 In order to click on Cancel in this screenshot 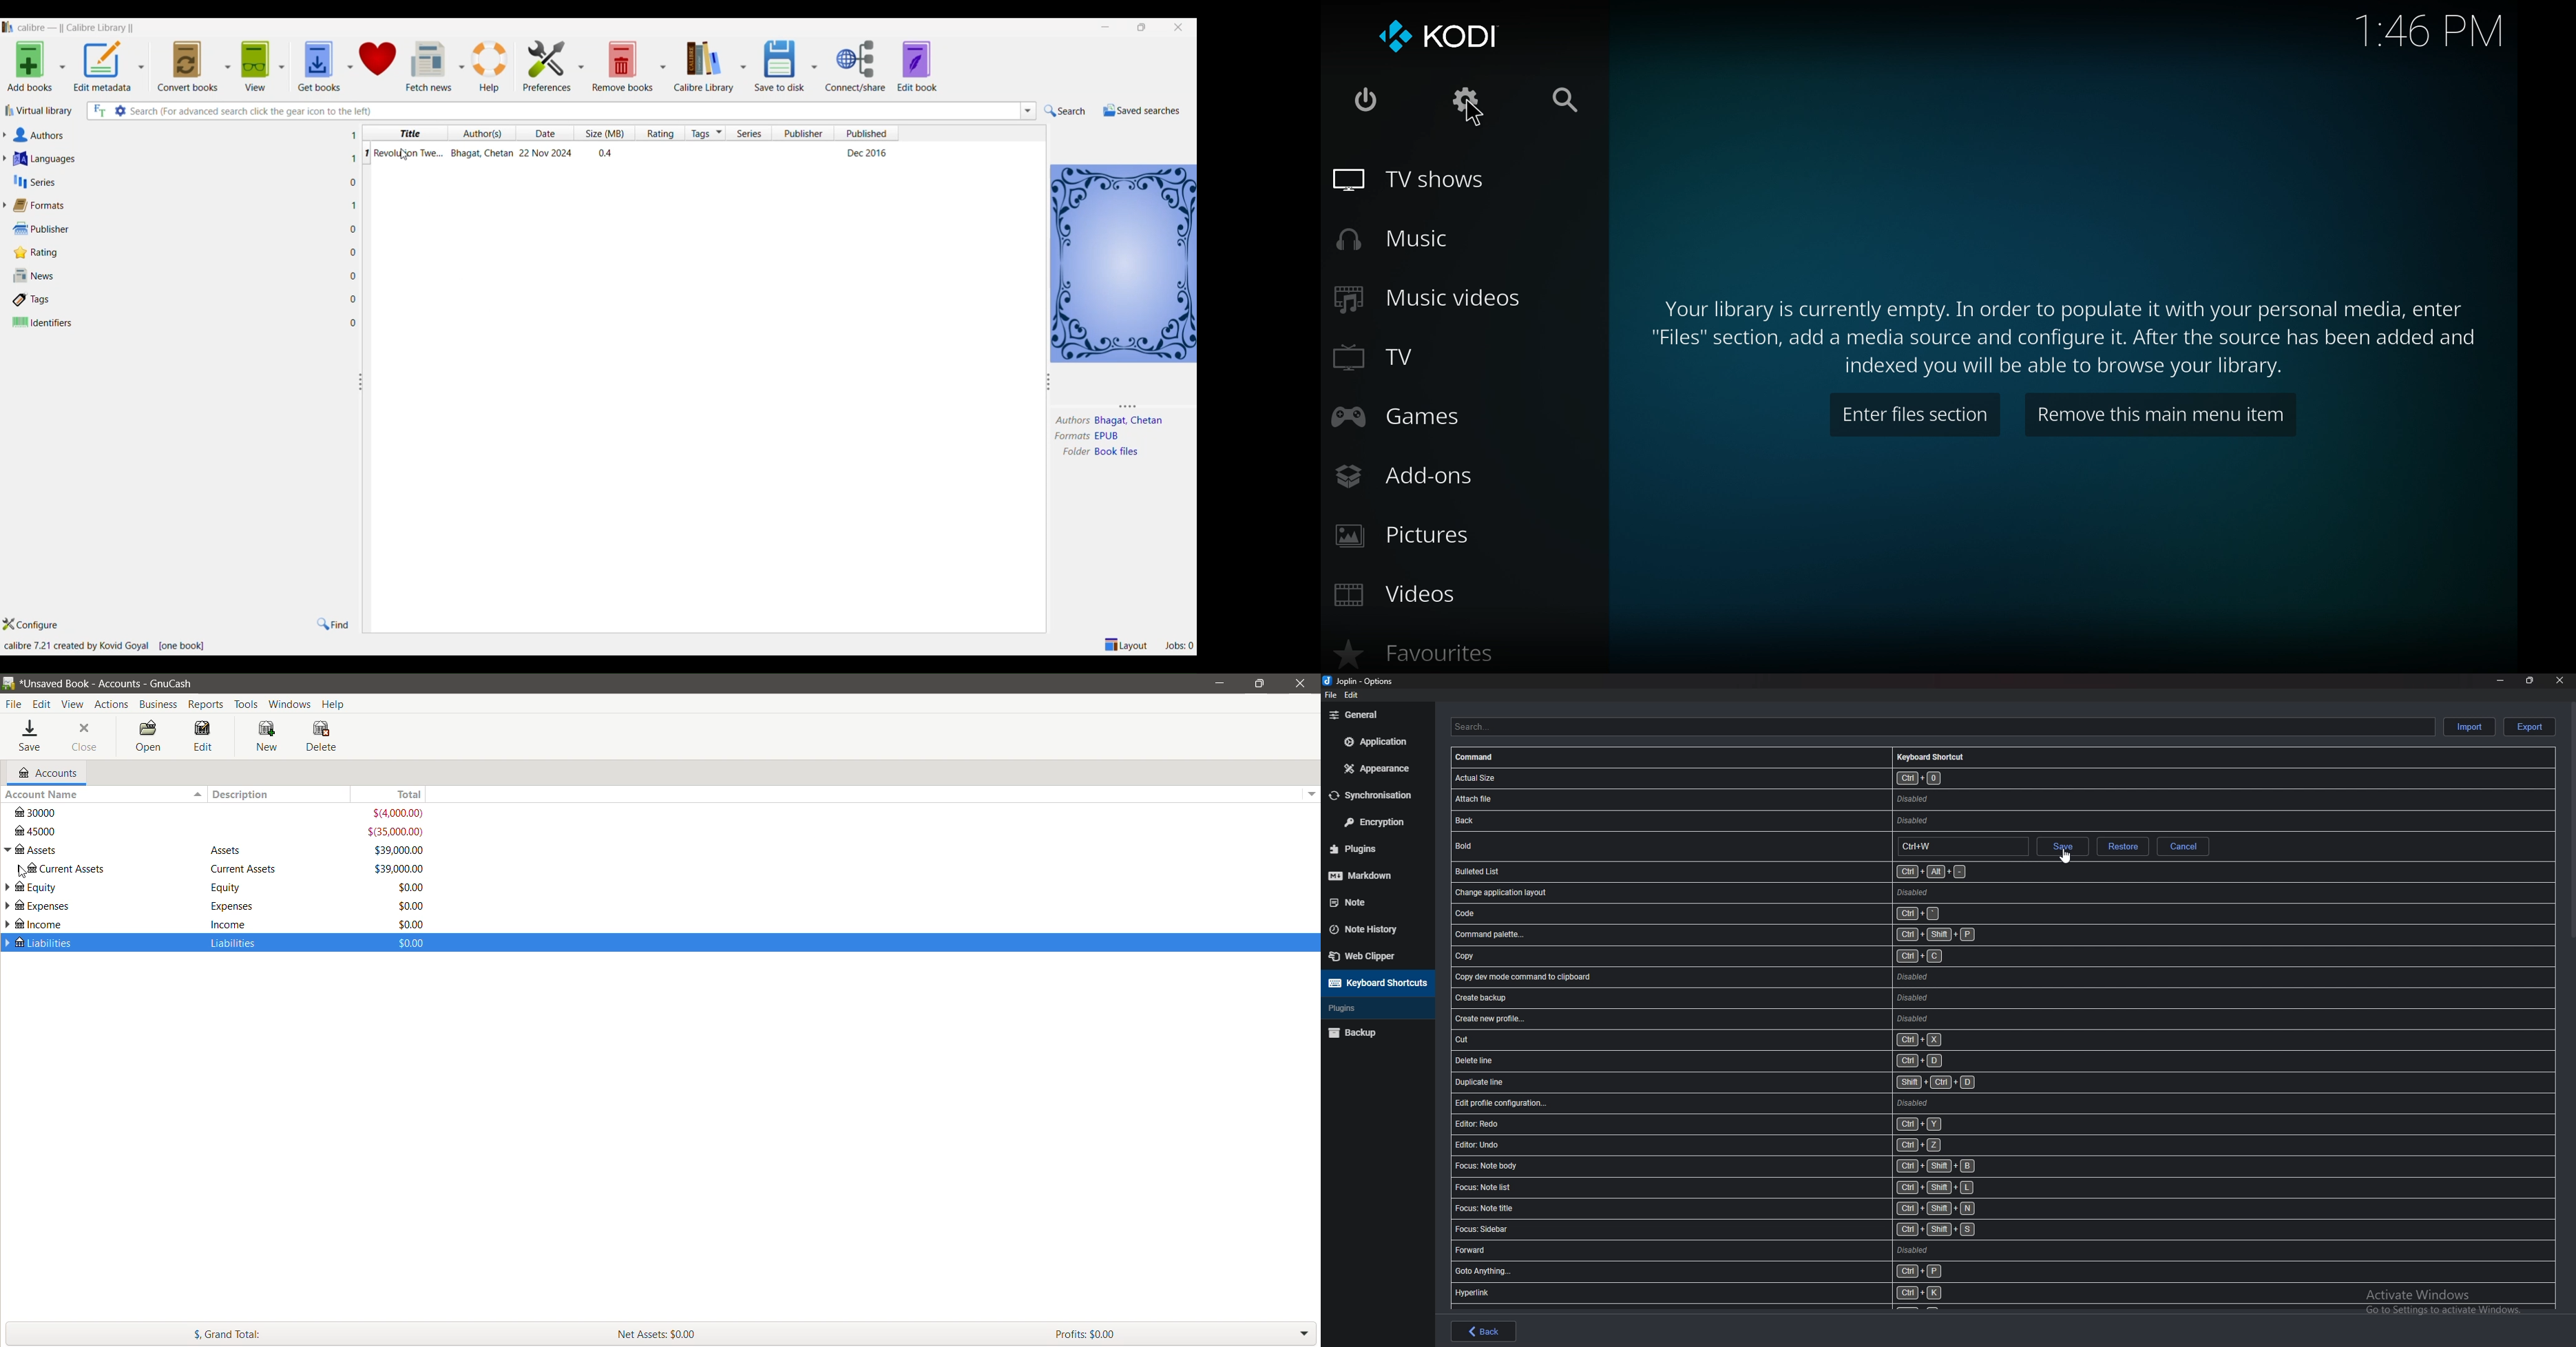, I will do `click(2184, 845)`.